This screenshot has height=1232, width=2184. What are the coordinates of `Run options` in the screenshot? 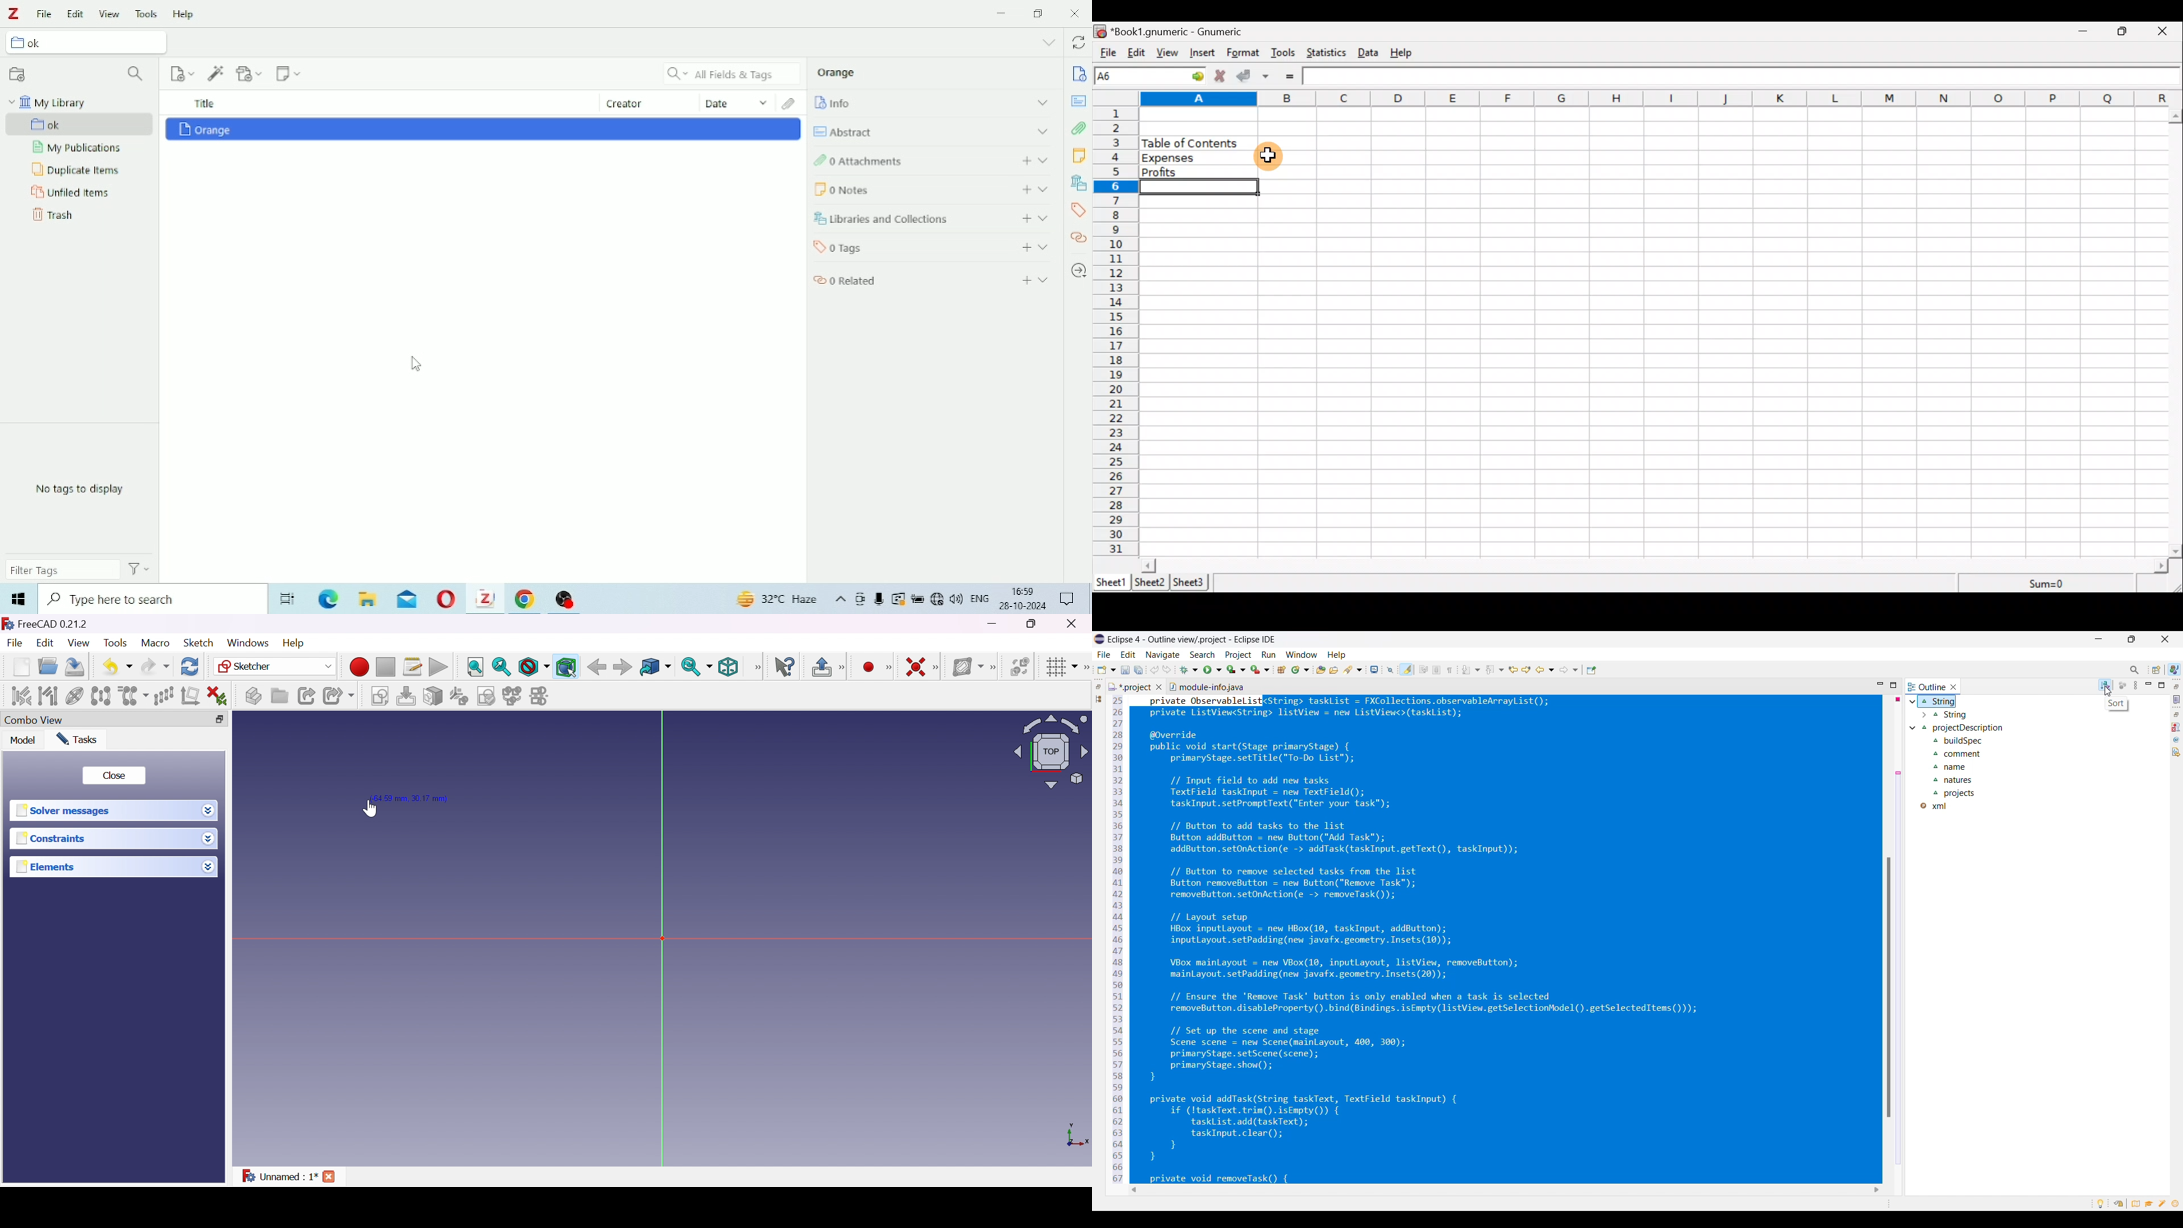 It's located at (1213, 670).